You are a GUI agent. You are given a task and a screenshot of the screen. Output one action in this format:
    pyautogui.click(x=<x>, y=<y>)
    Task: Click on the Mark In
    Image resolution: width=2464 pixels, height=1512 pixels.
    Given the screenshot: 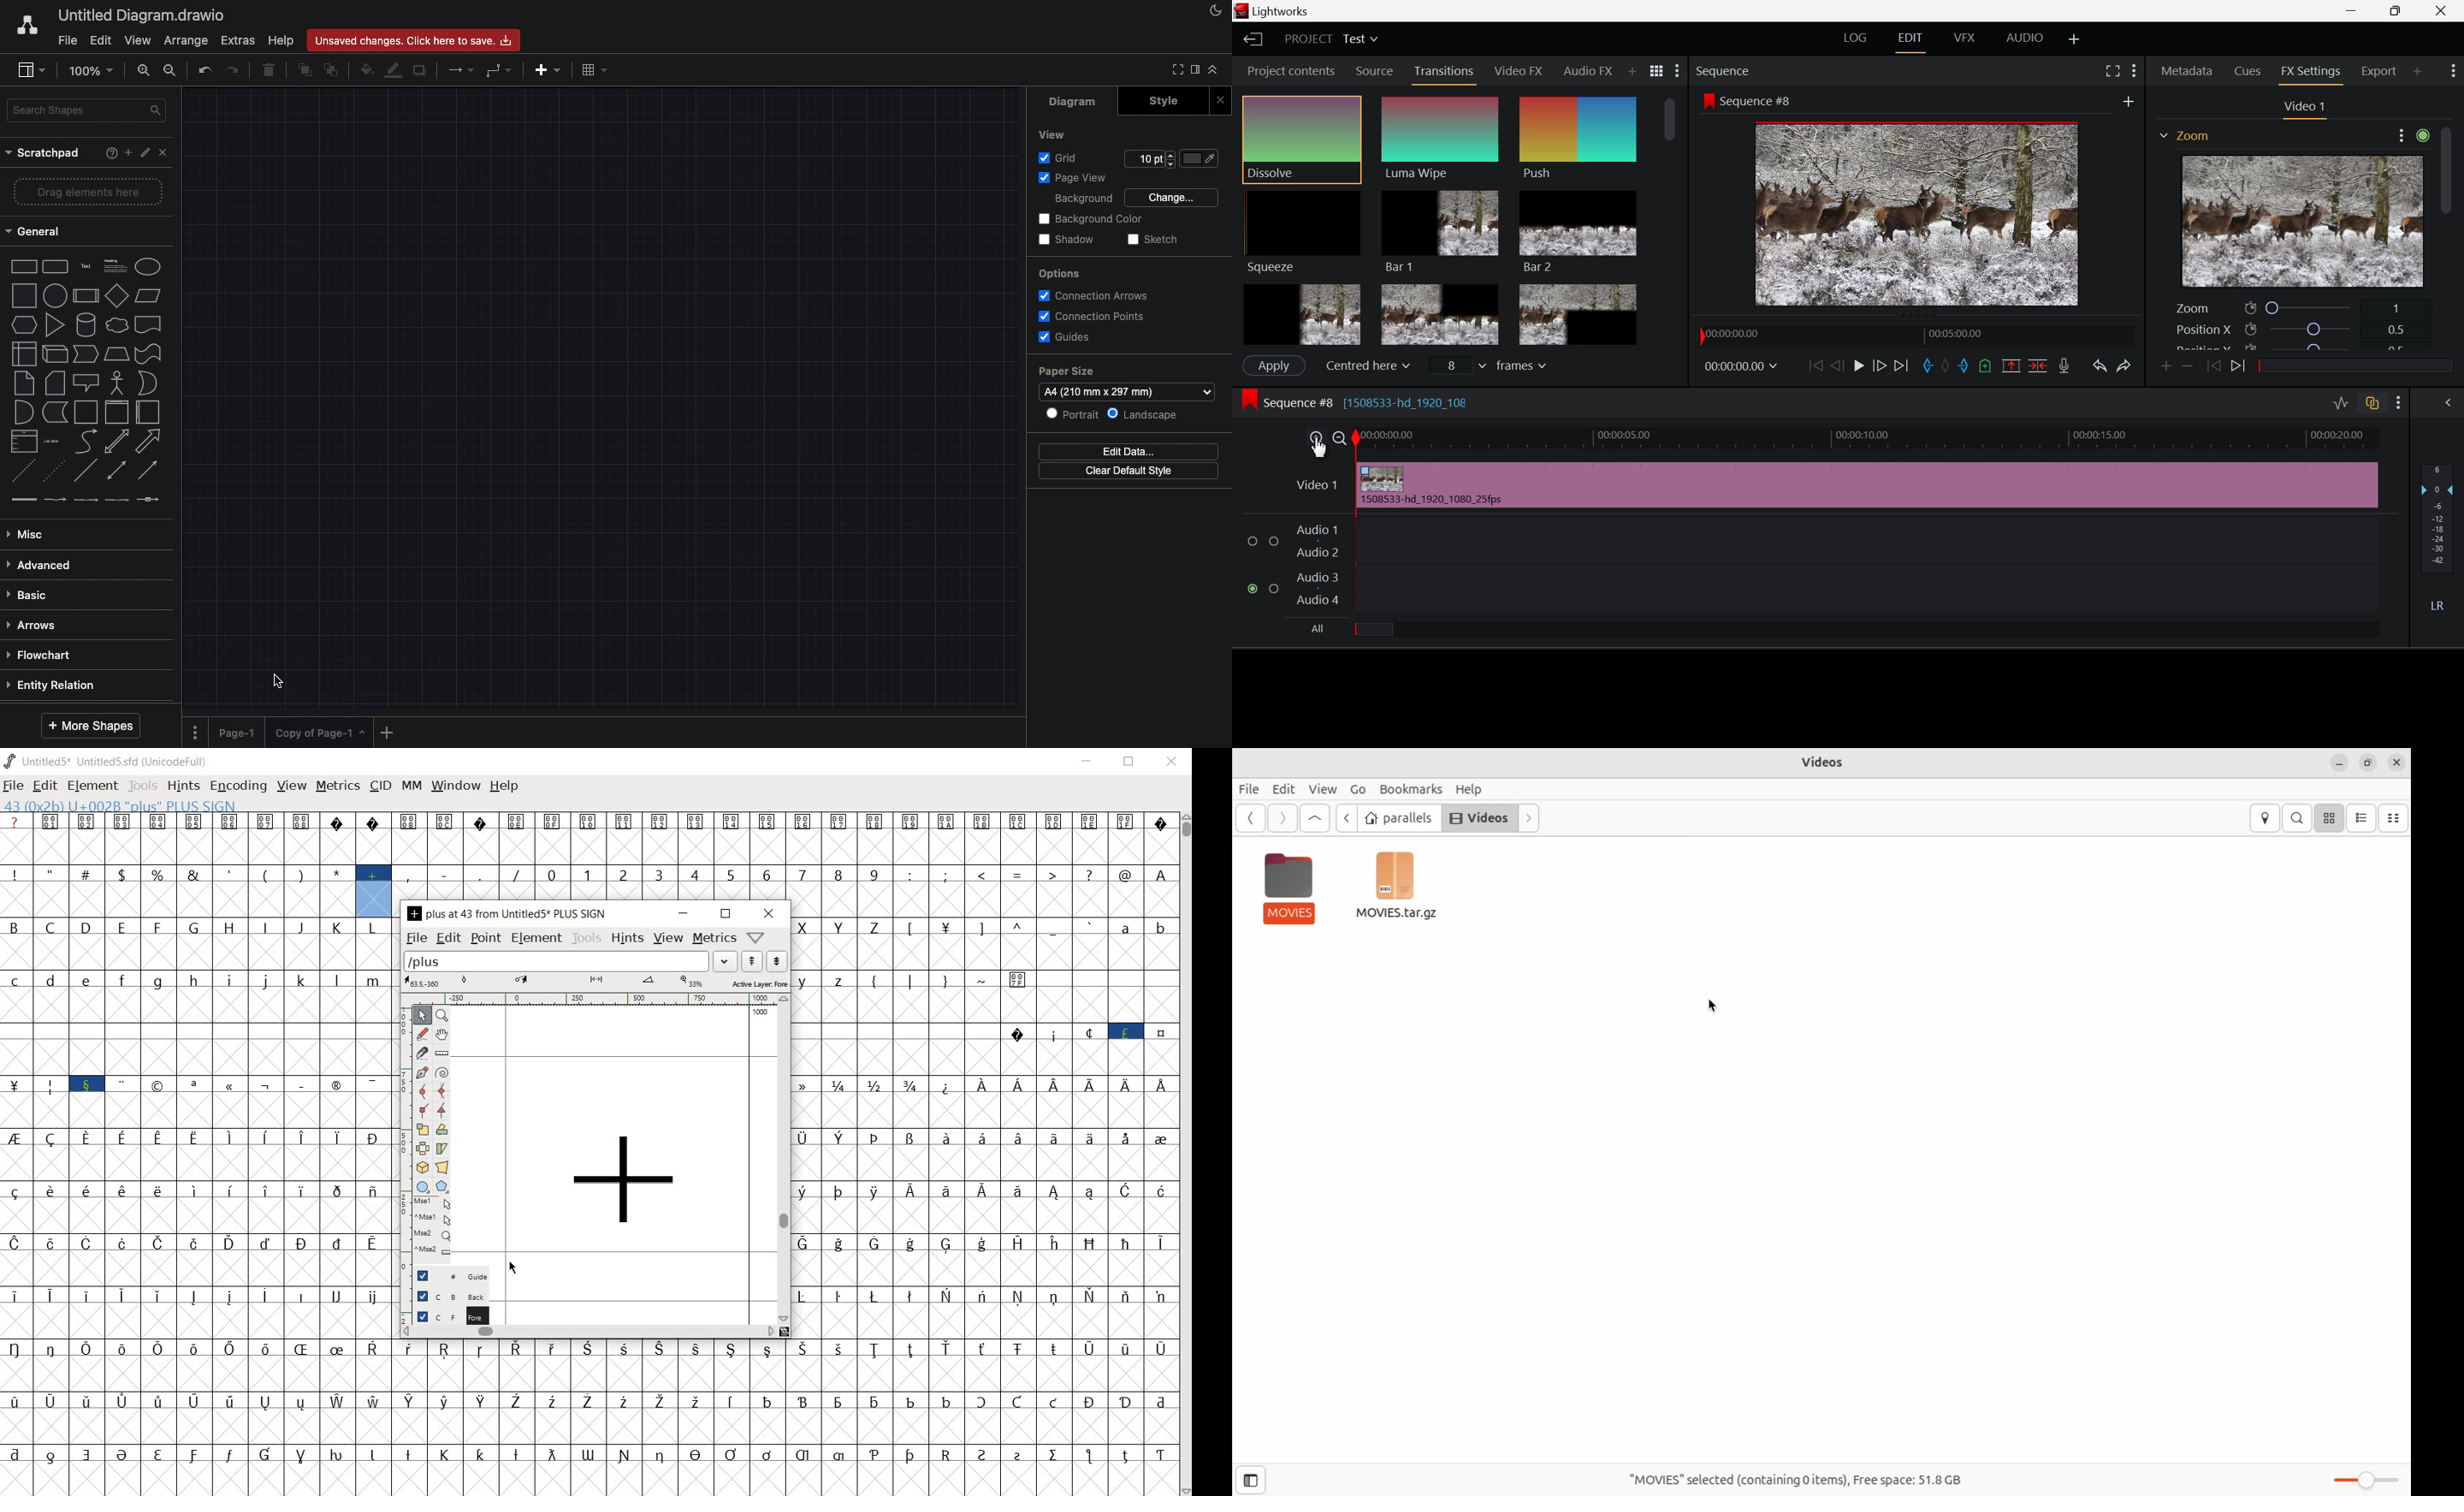 What is the action you would take?
    pyautogui.click(x=1926, y=369)
    